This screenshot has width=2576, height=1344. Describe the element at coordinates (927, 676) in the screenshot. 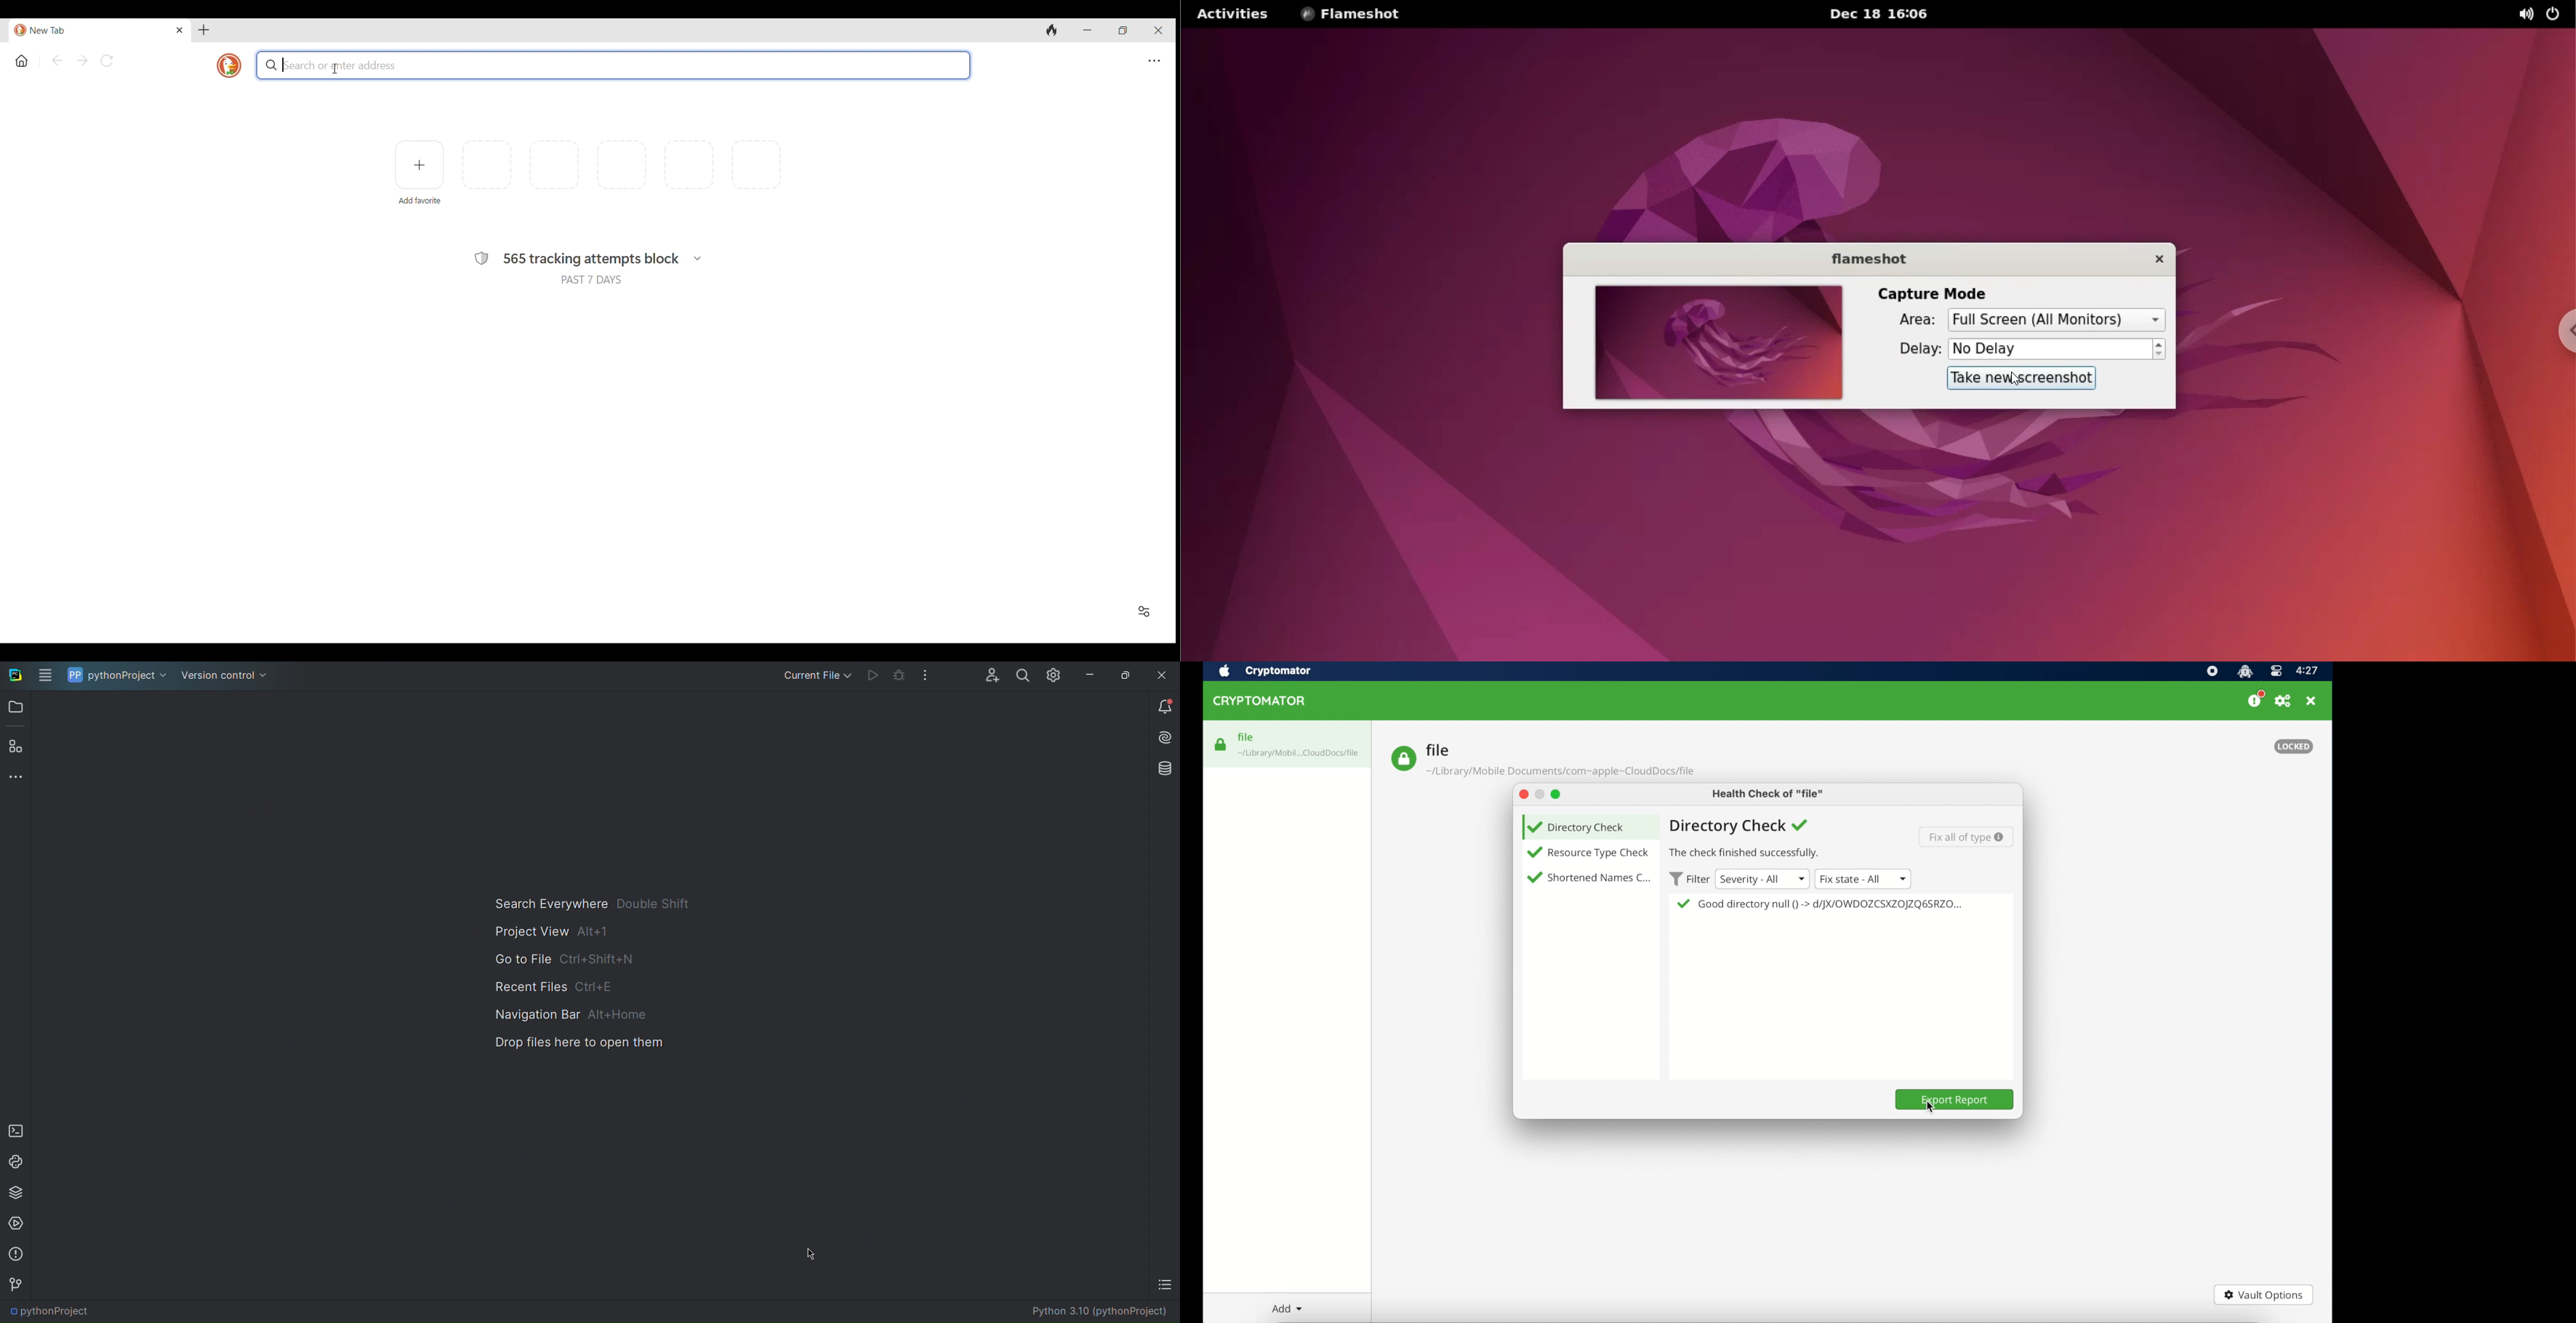

I see `More` at that location.